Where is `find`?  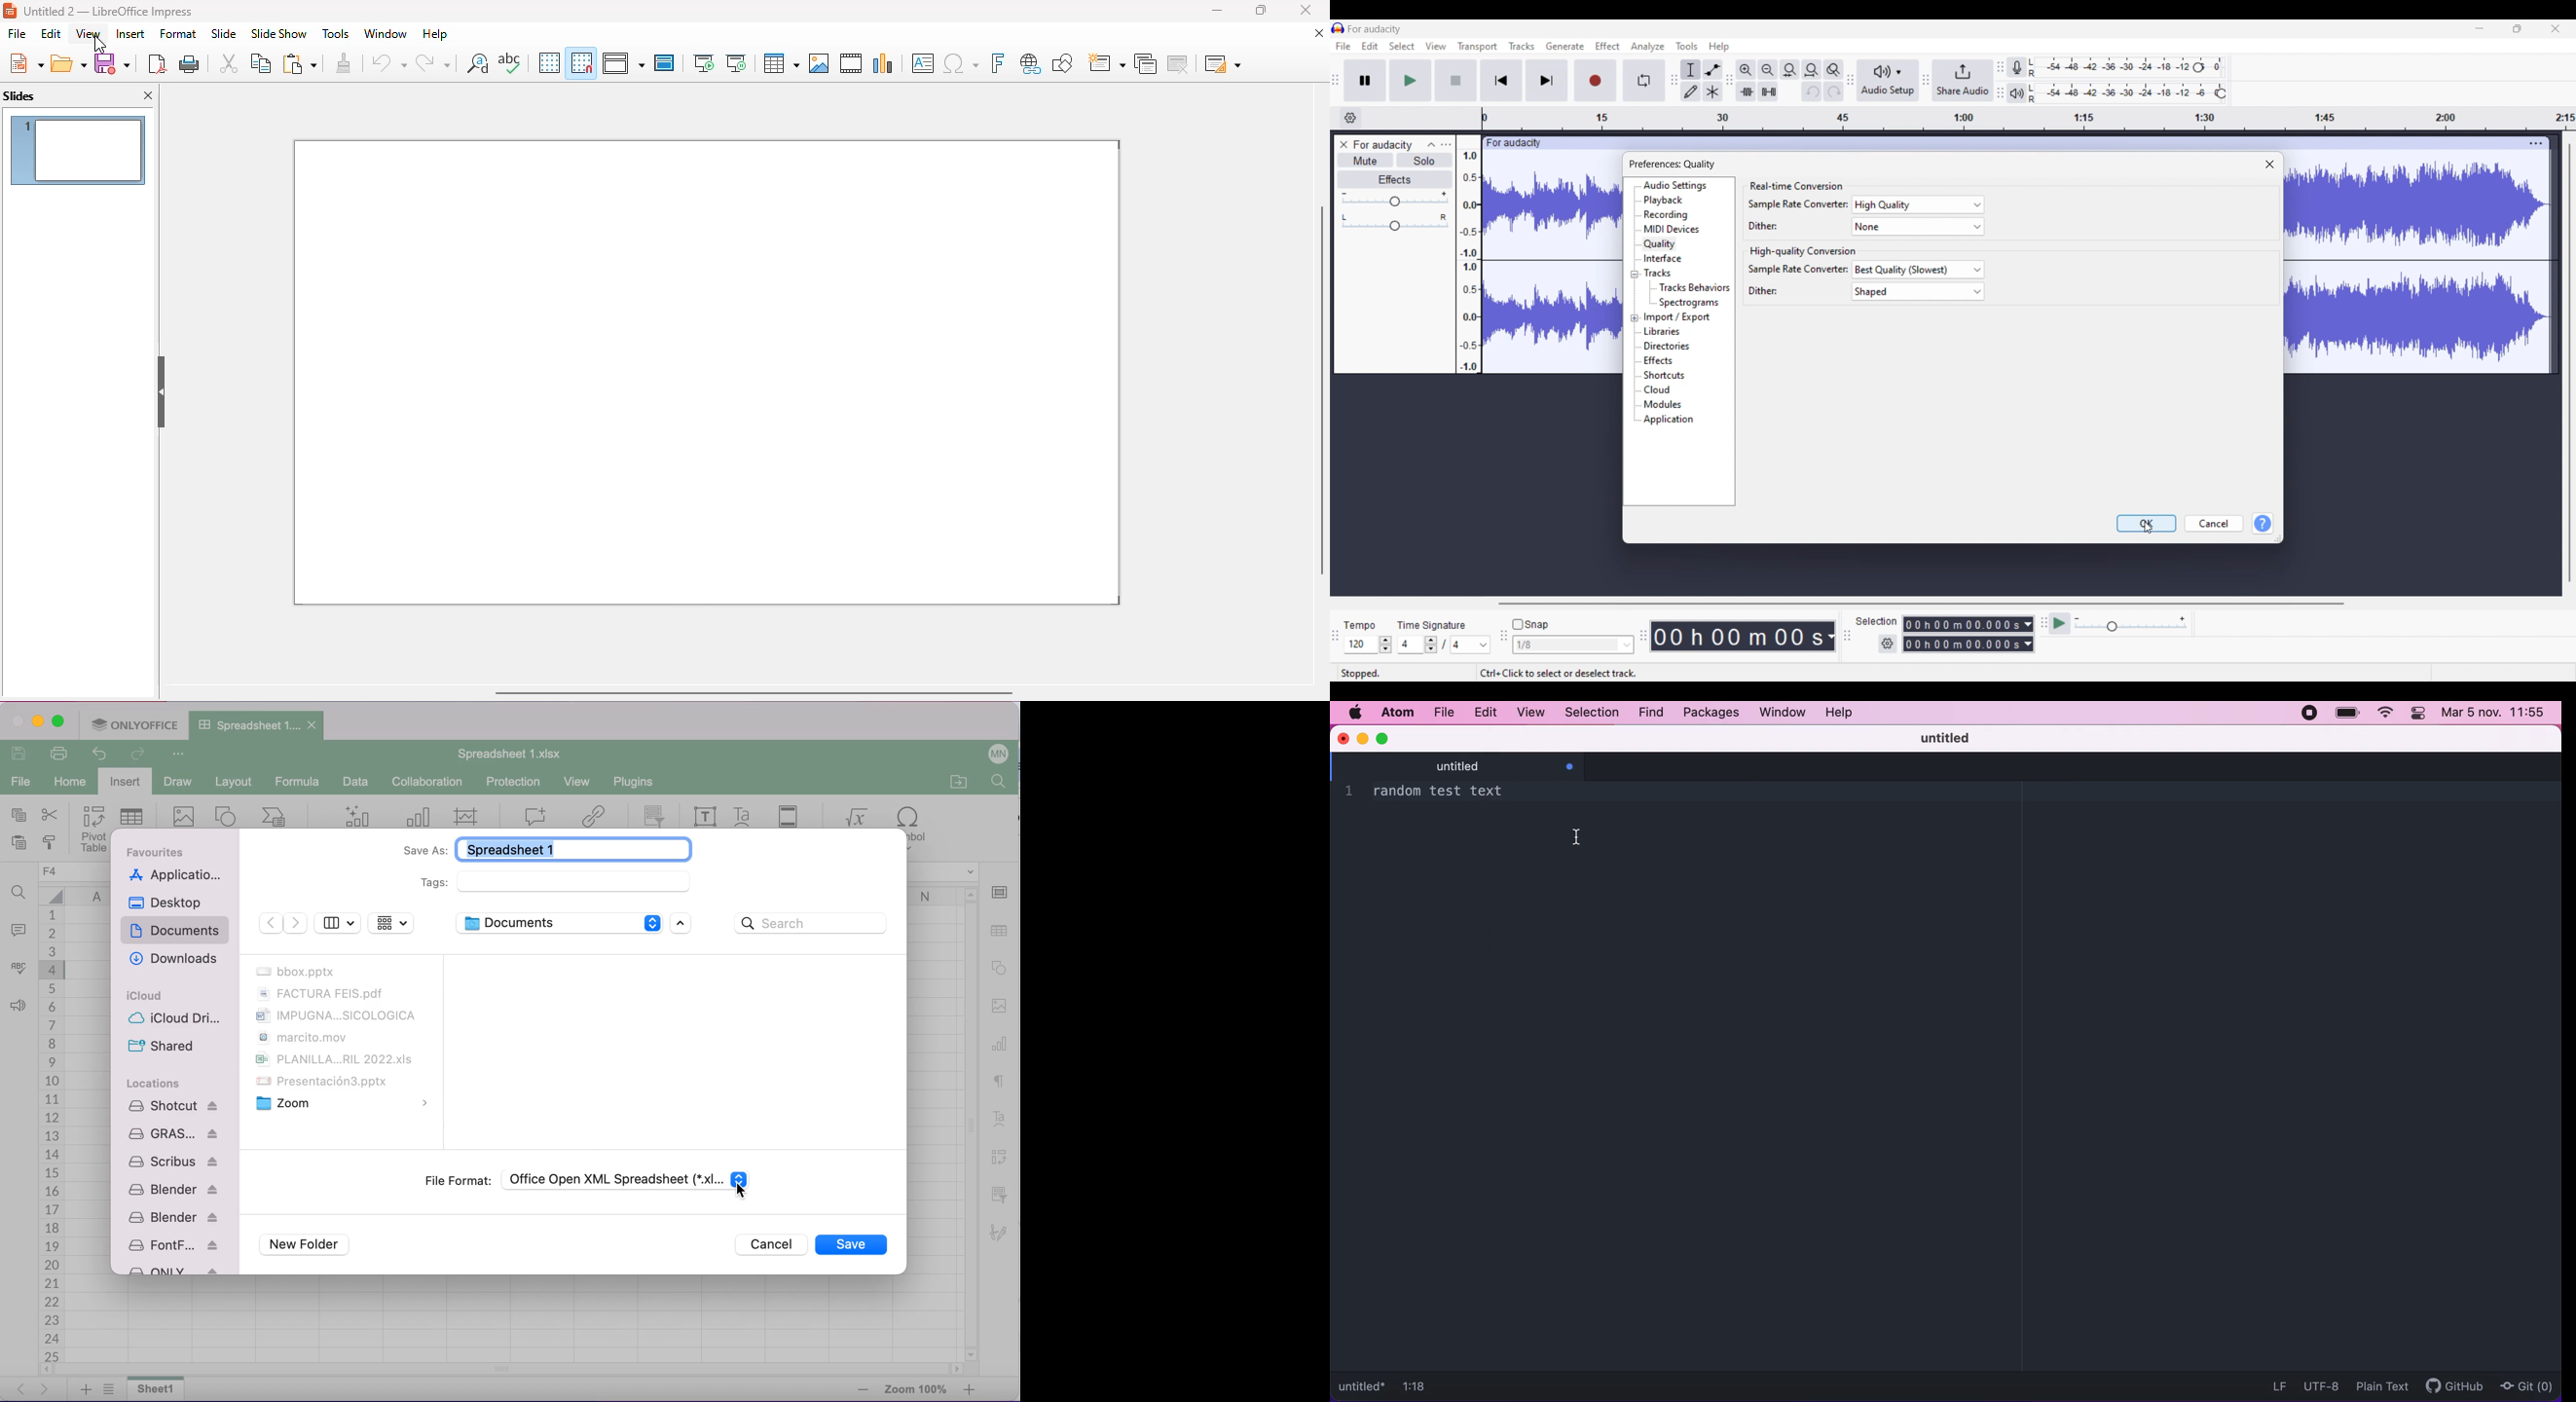
find is located at coordinates (1650, 714).